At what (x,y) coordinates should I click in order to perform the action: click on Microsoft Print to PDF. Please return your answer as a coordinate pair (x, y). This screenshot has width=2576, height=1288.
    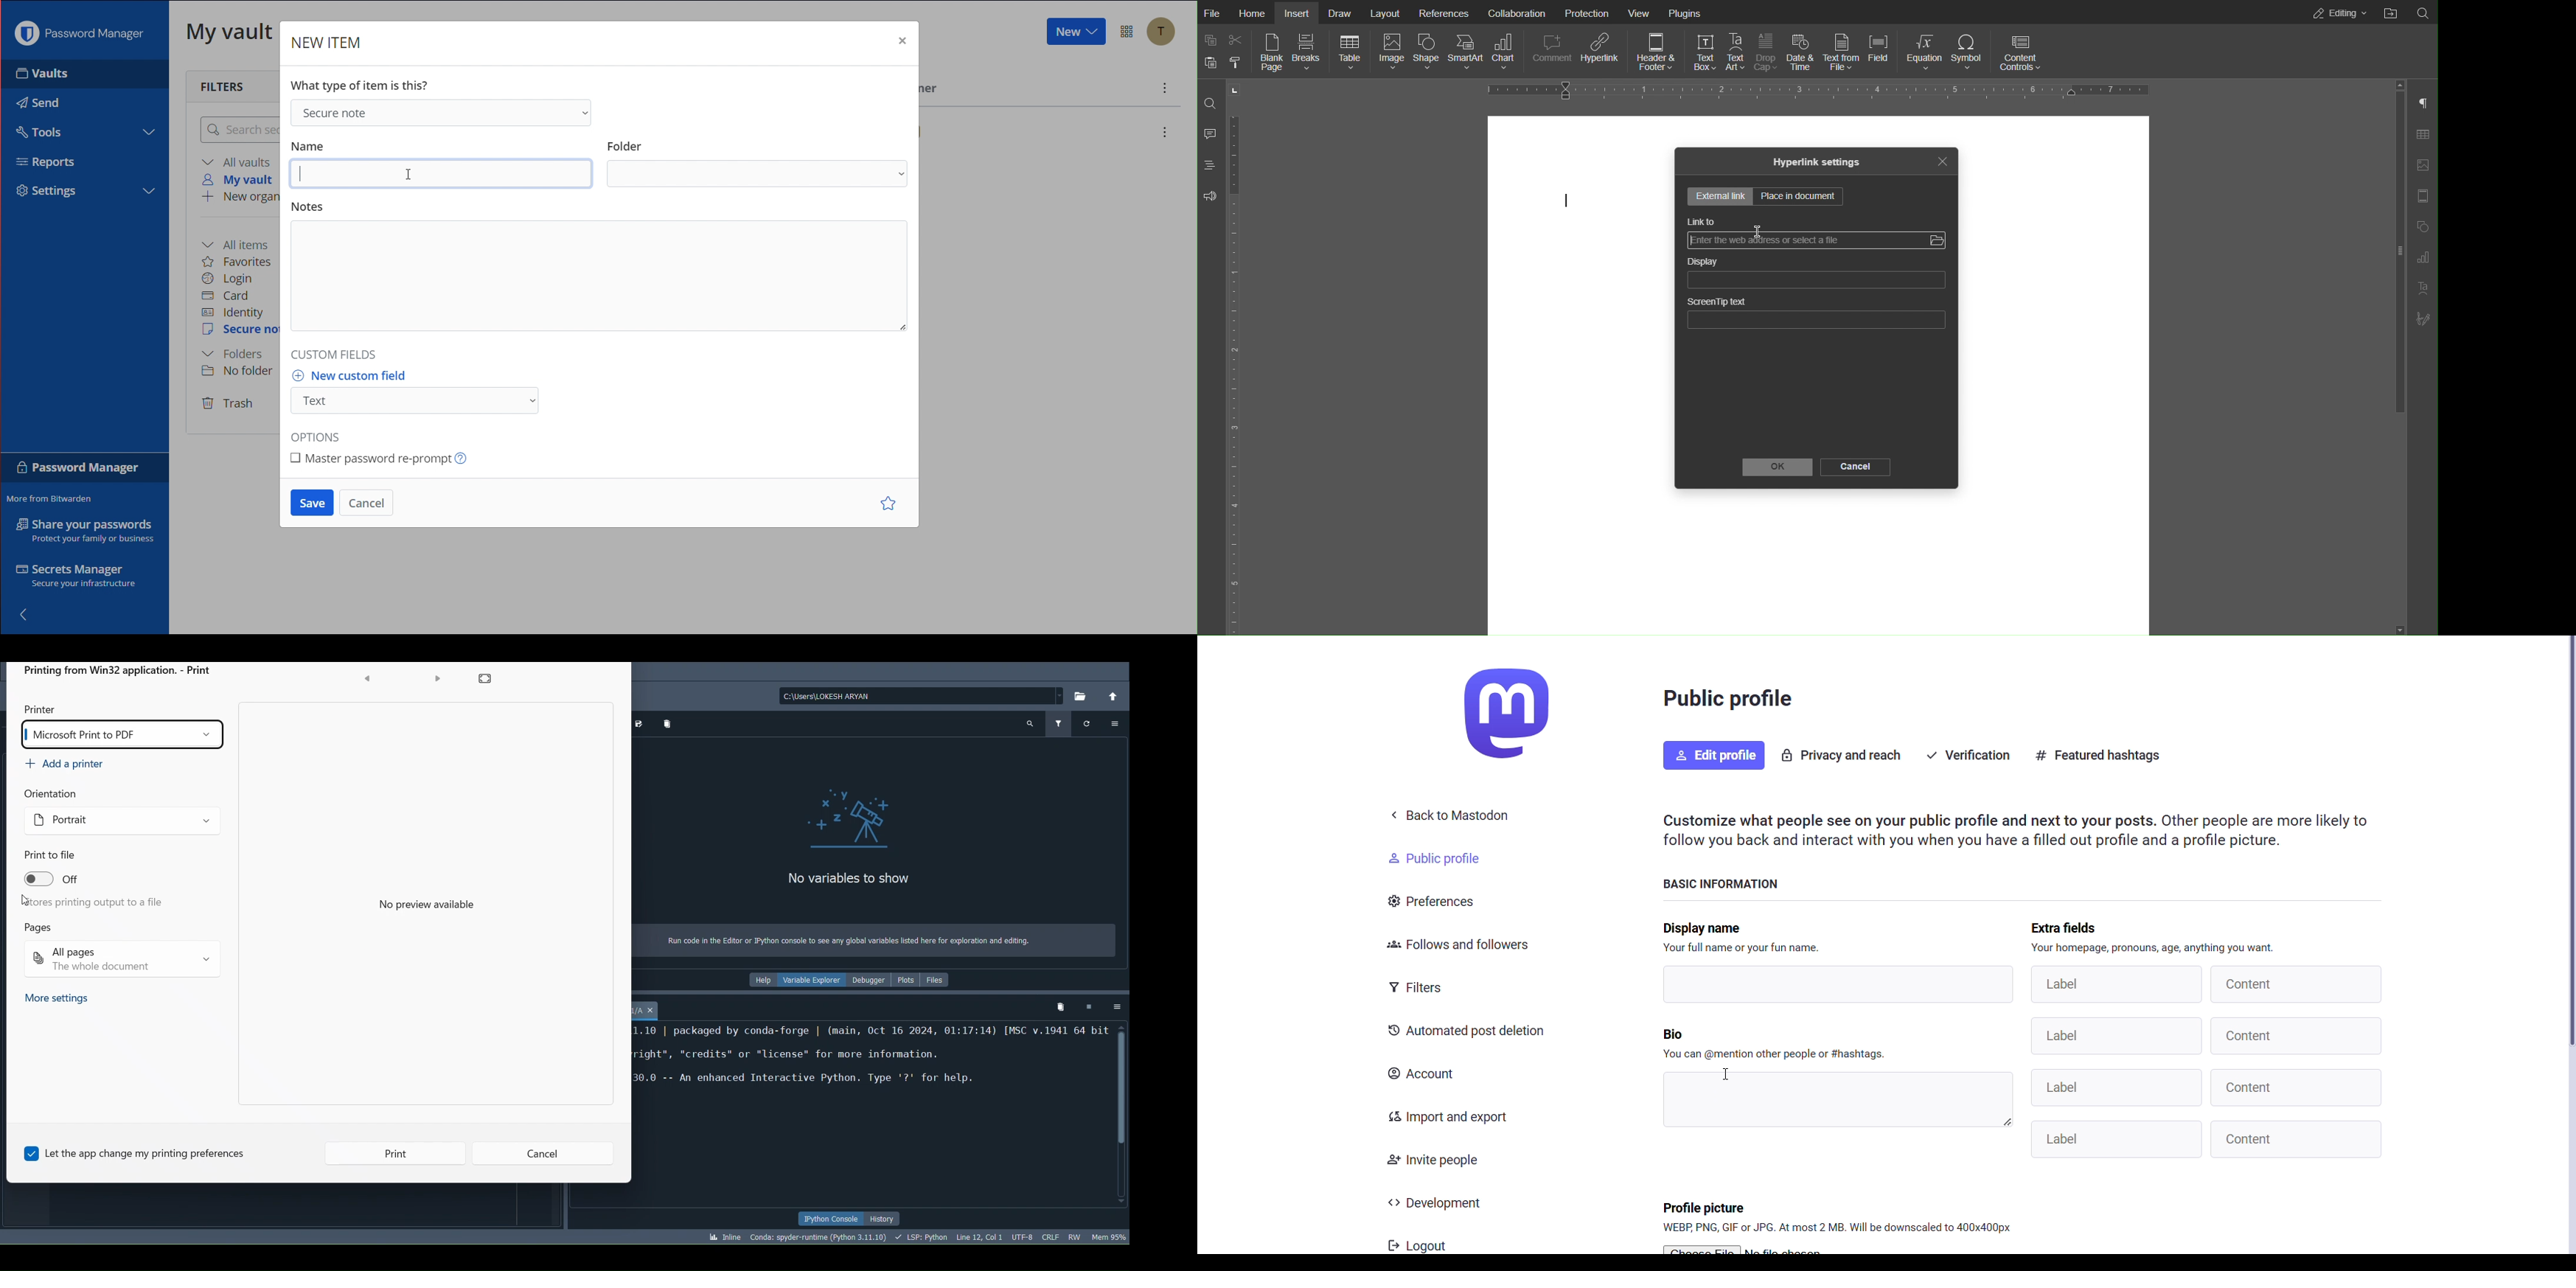
    Looking at the image, I should click on (121, 735).